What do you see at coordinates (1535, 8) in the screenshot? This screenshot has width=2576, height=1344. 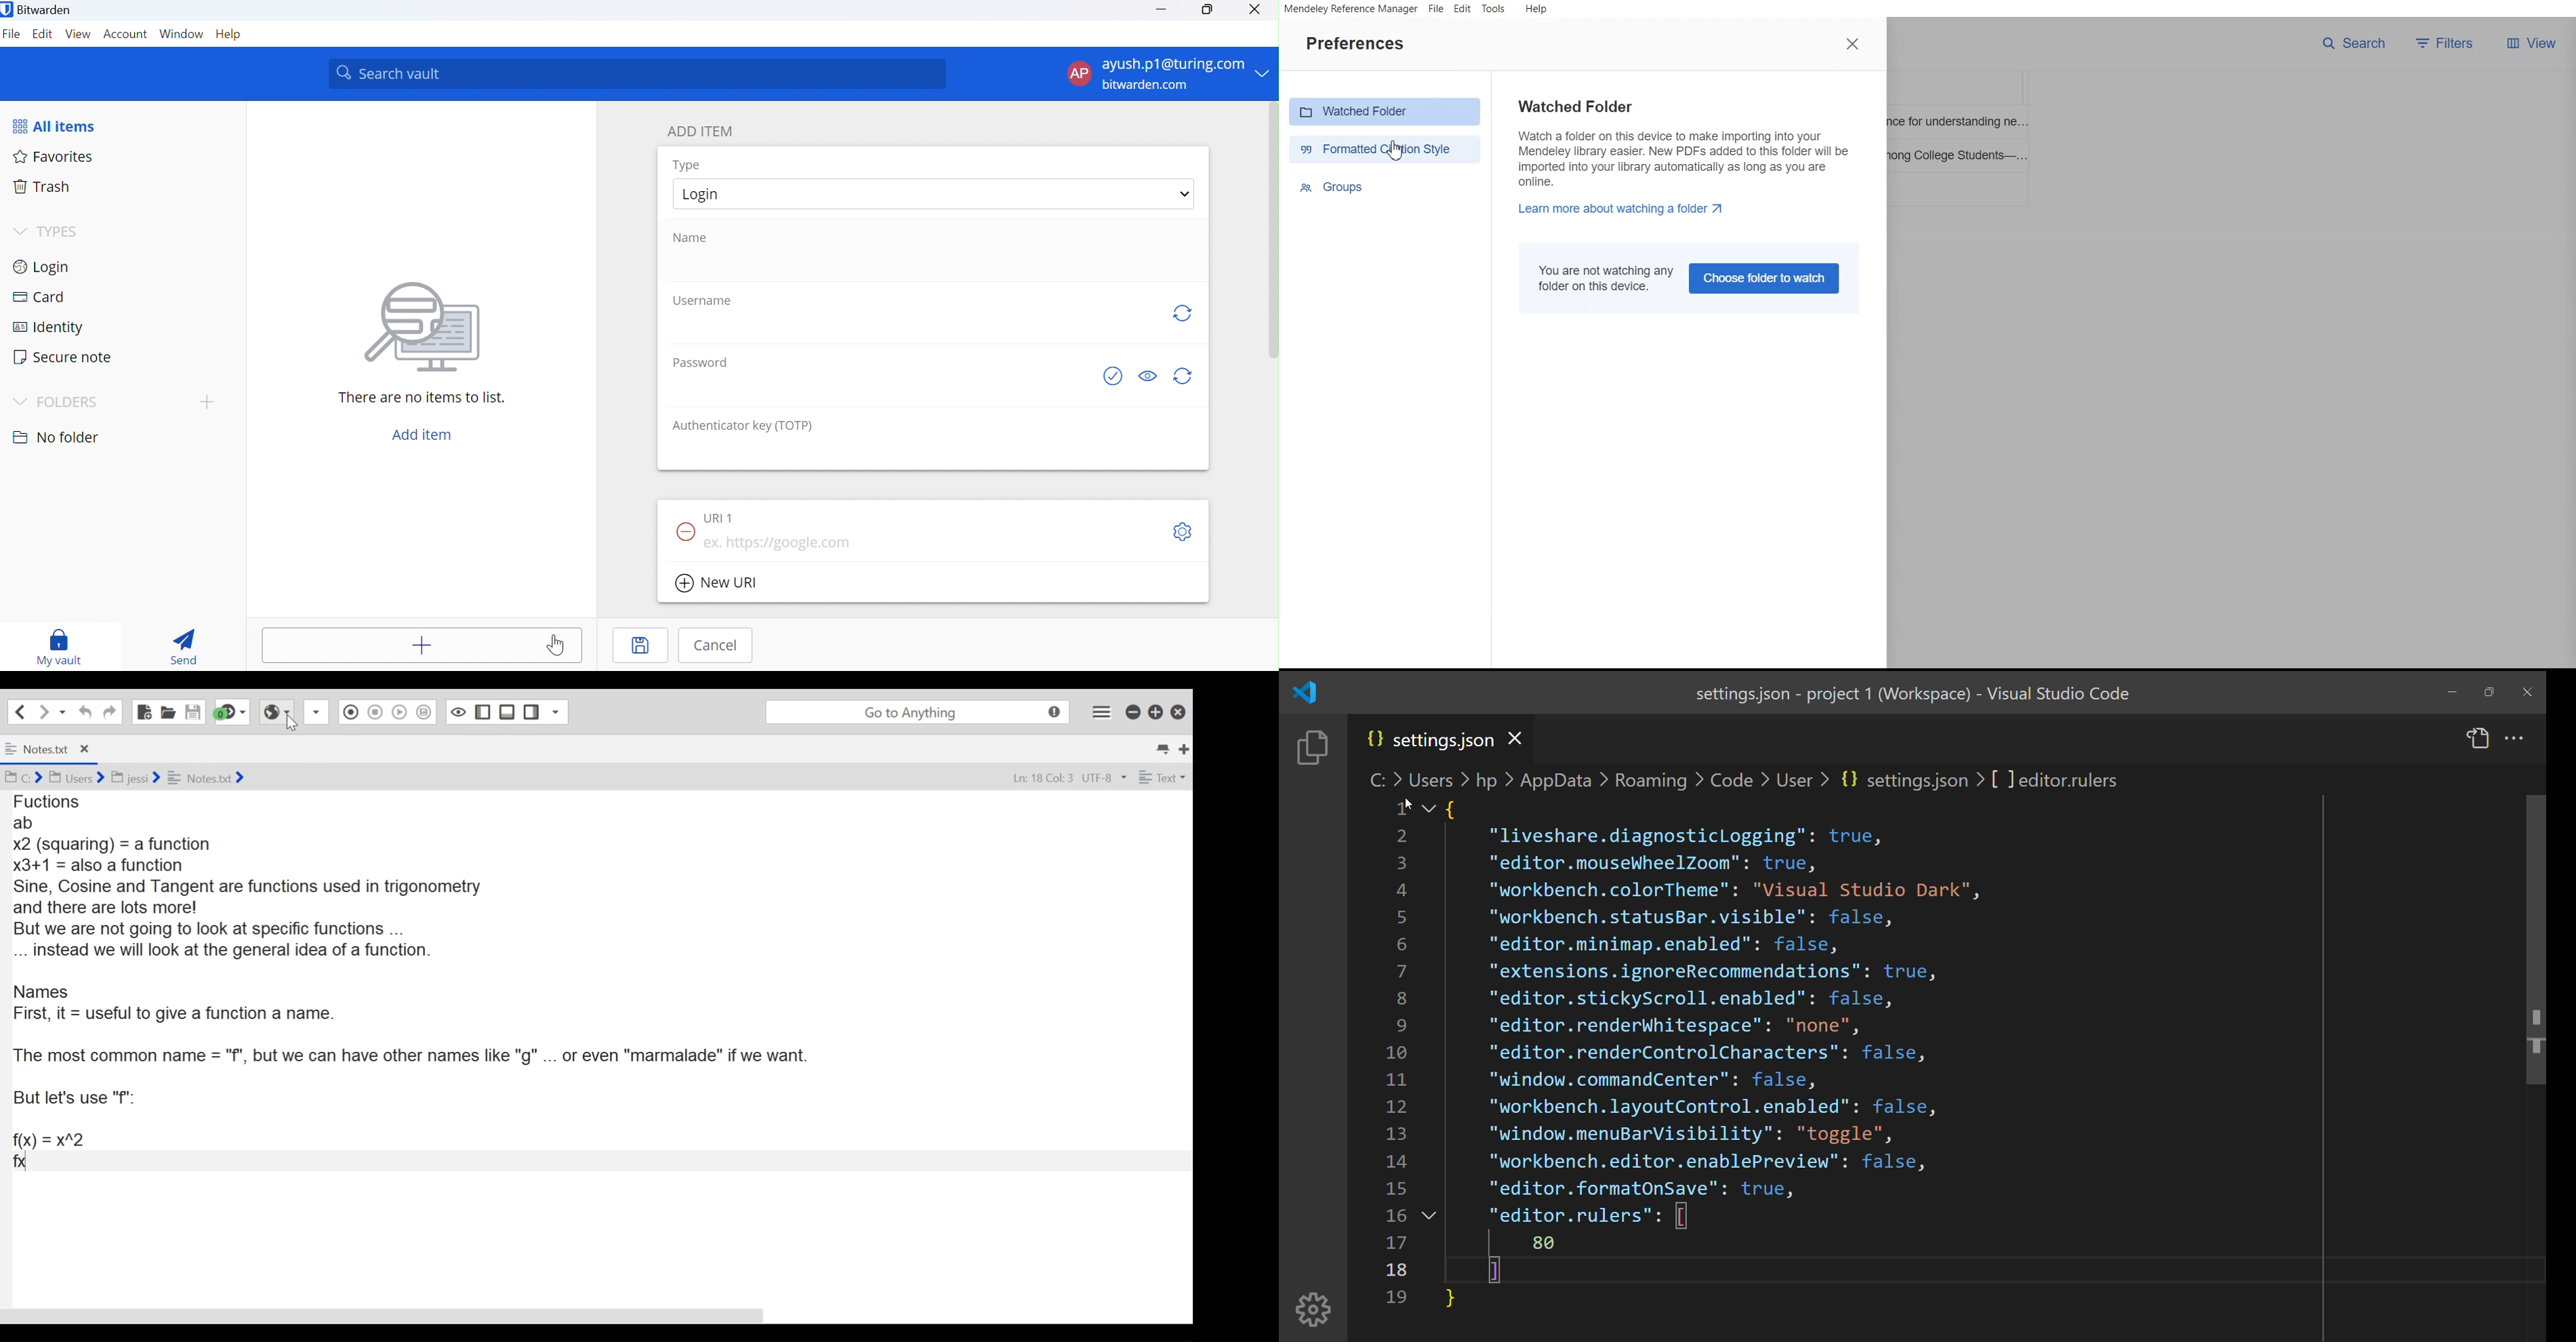 I see `Help` at bounding box center [1535, 8].